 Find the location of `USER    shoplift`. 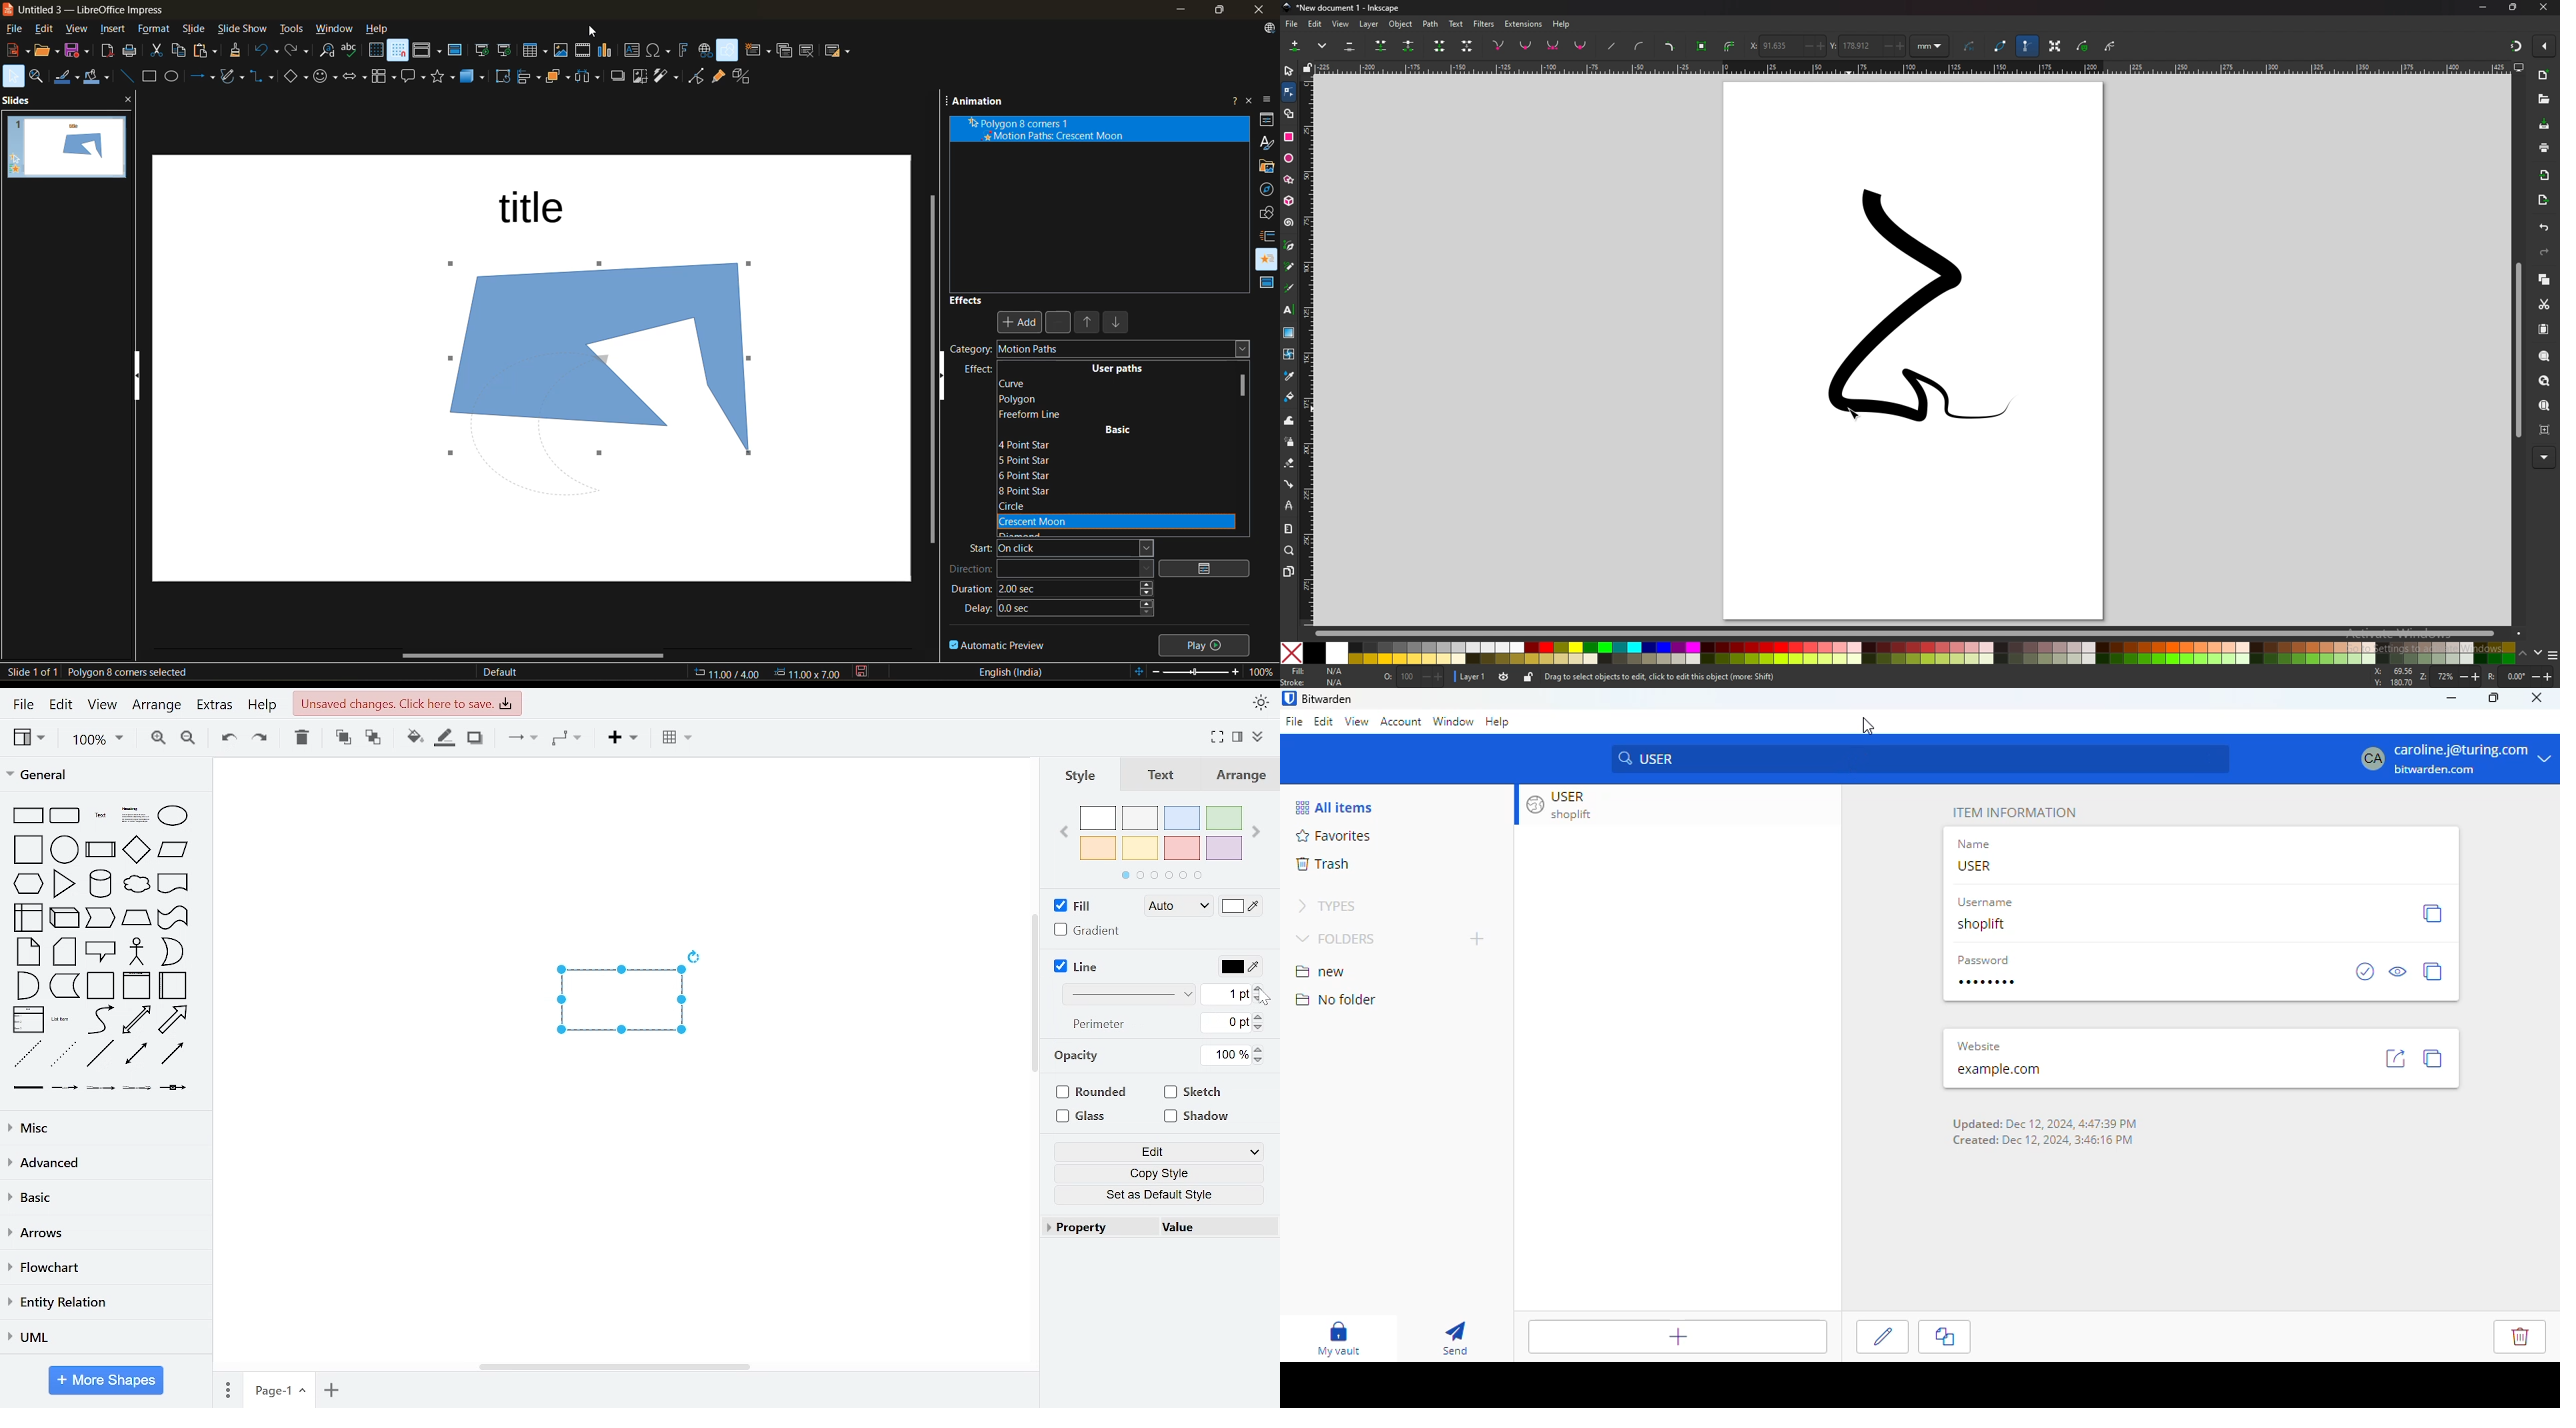

USER    shoplift is located at coordinates (1565, 805).